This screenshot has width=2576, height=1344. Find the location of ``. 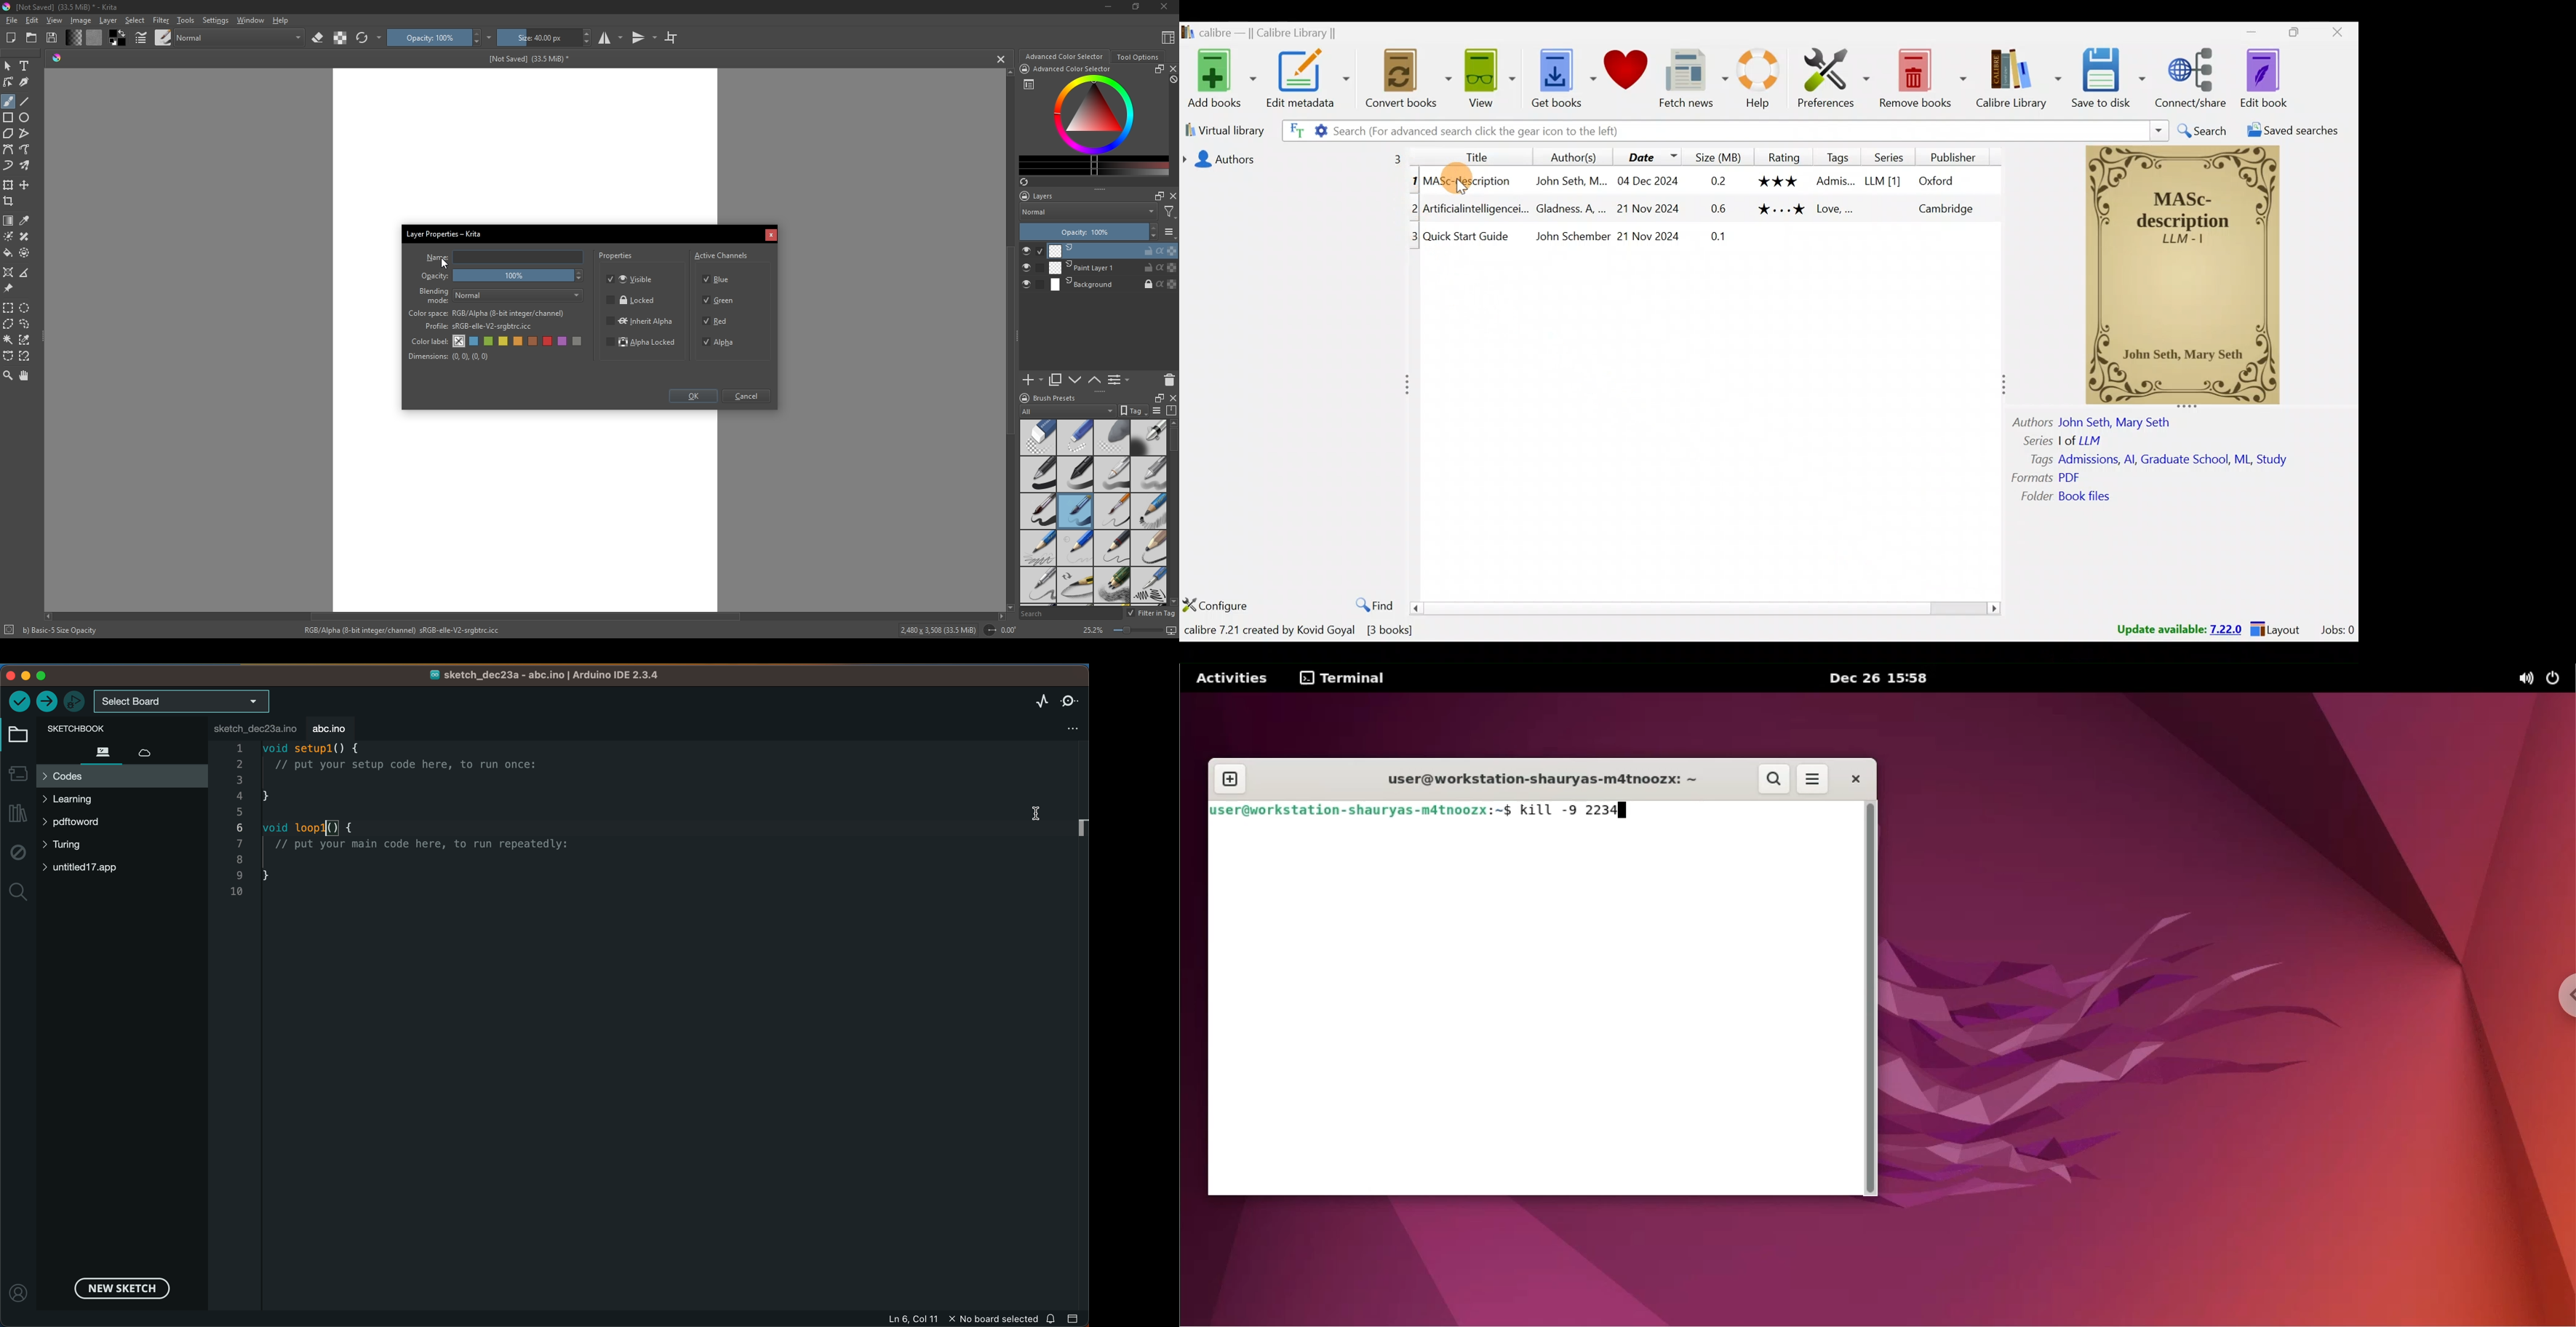

 is located at coordinates (1837, 208).